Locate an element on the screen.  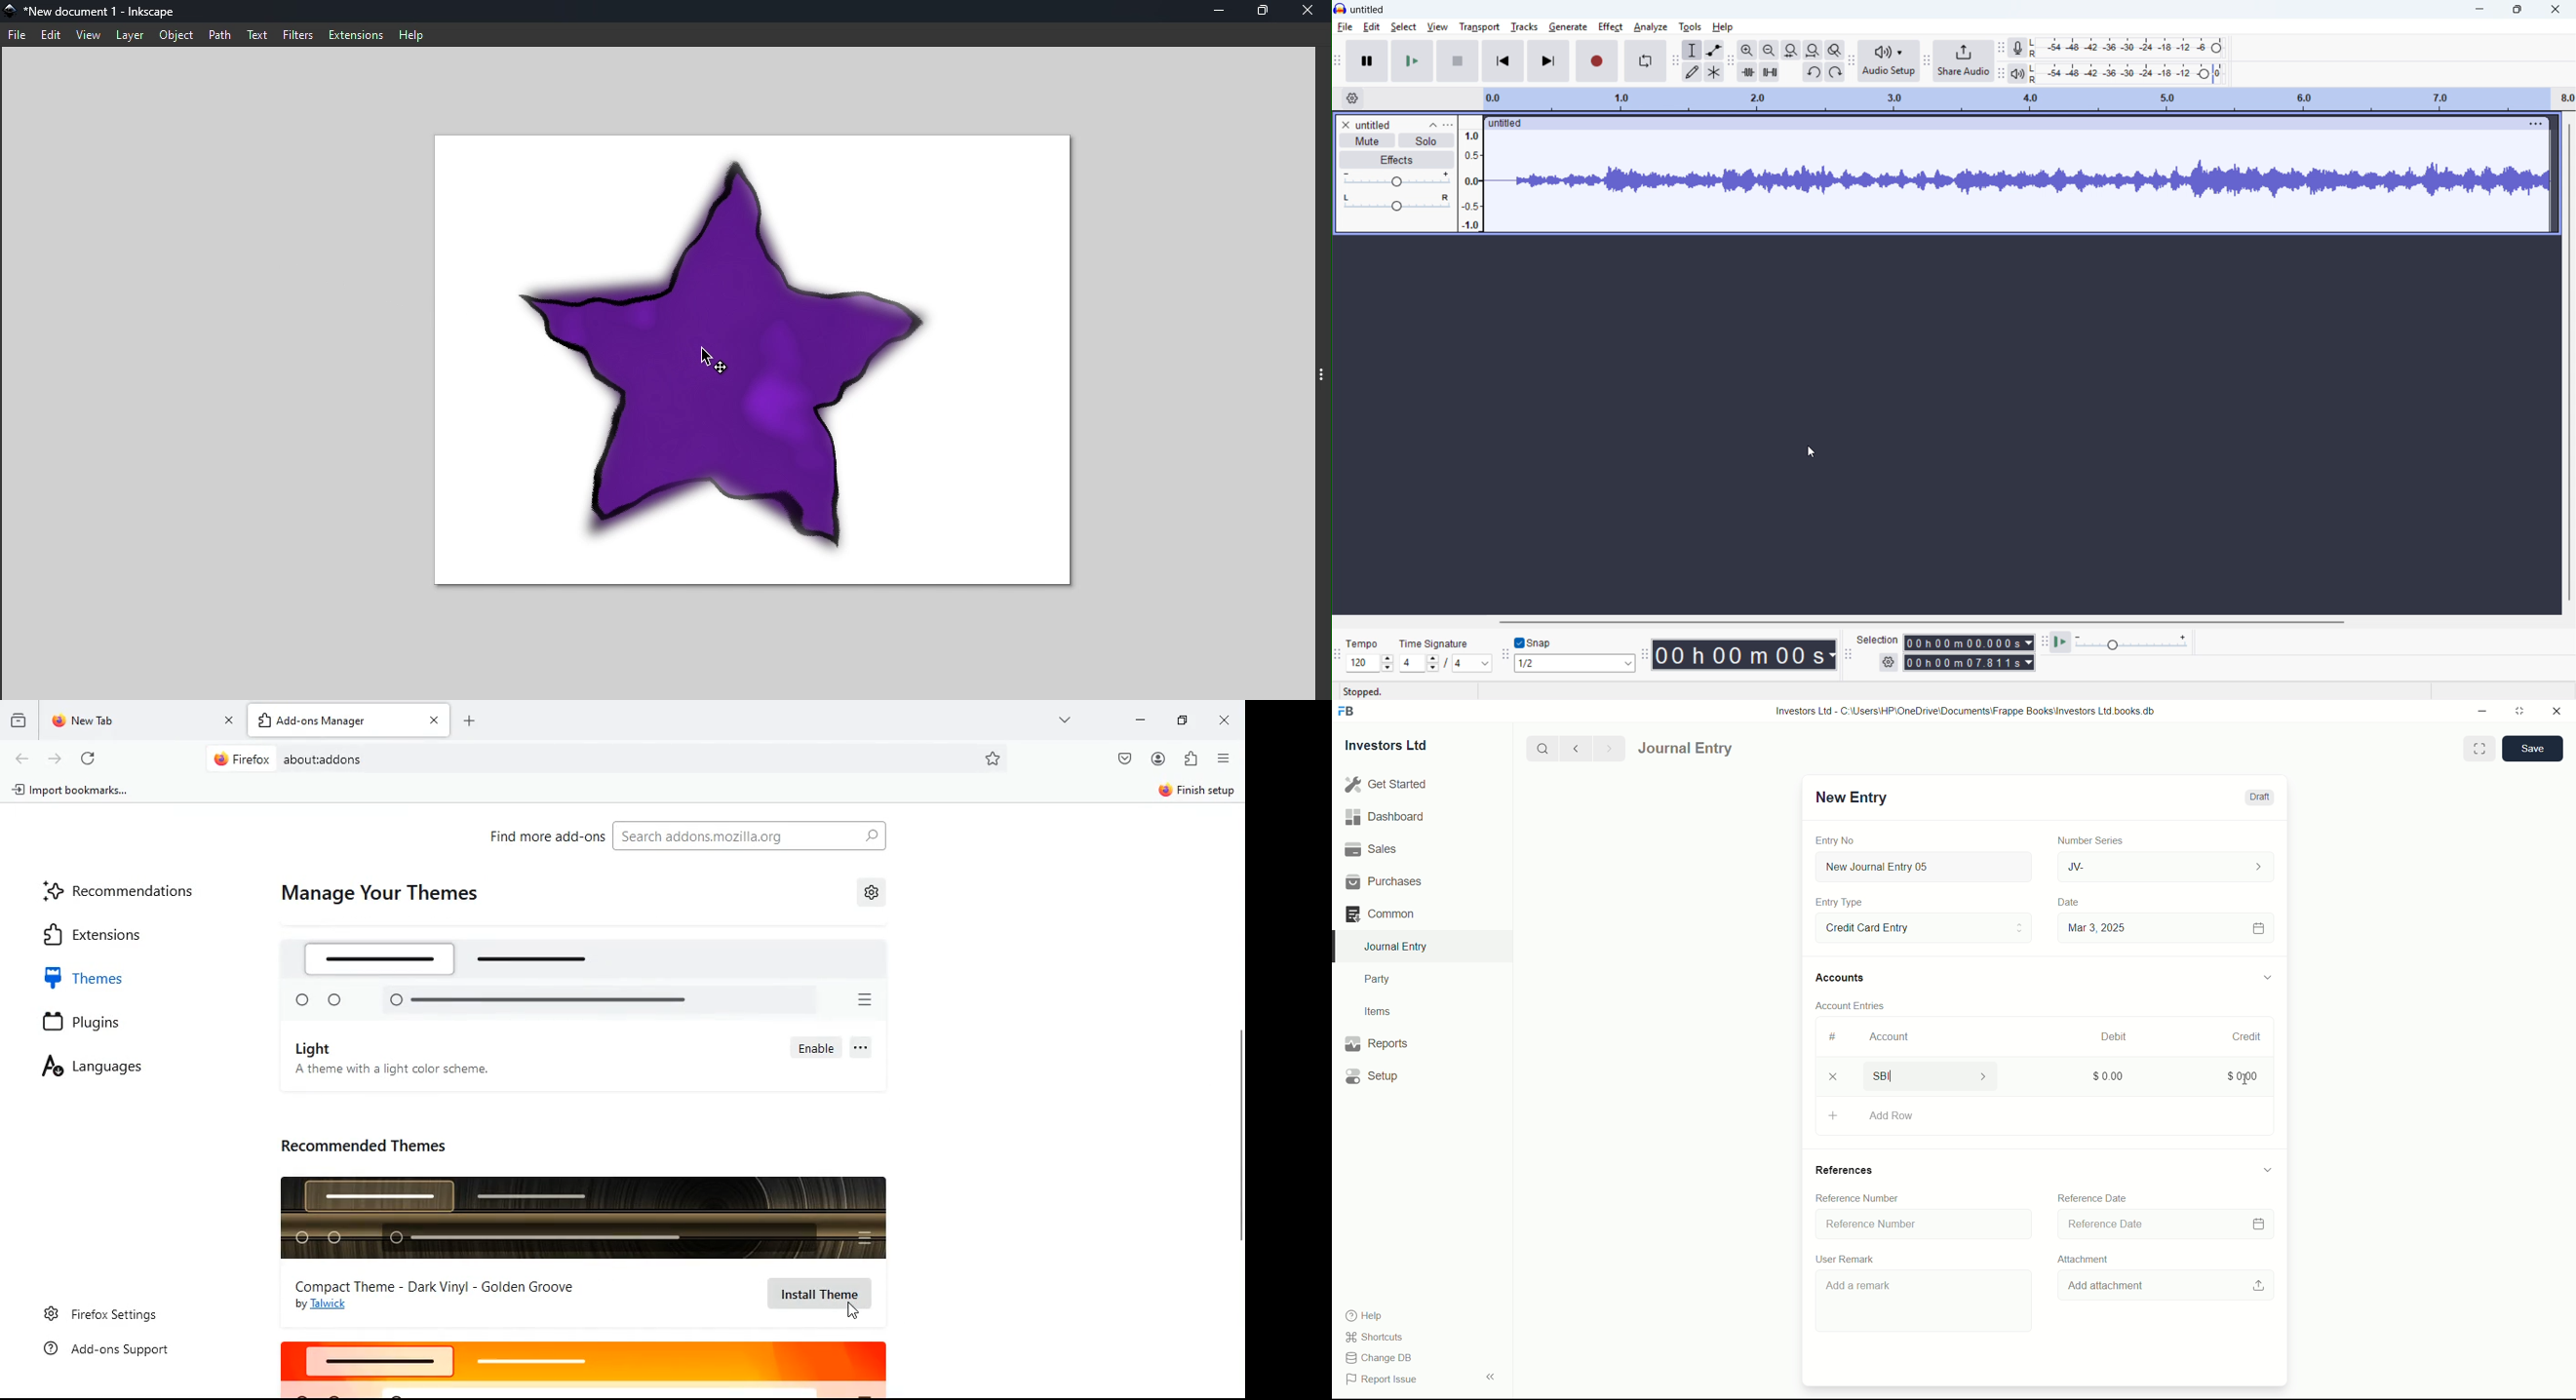
instalations is located at coordinates (1190, 760).